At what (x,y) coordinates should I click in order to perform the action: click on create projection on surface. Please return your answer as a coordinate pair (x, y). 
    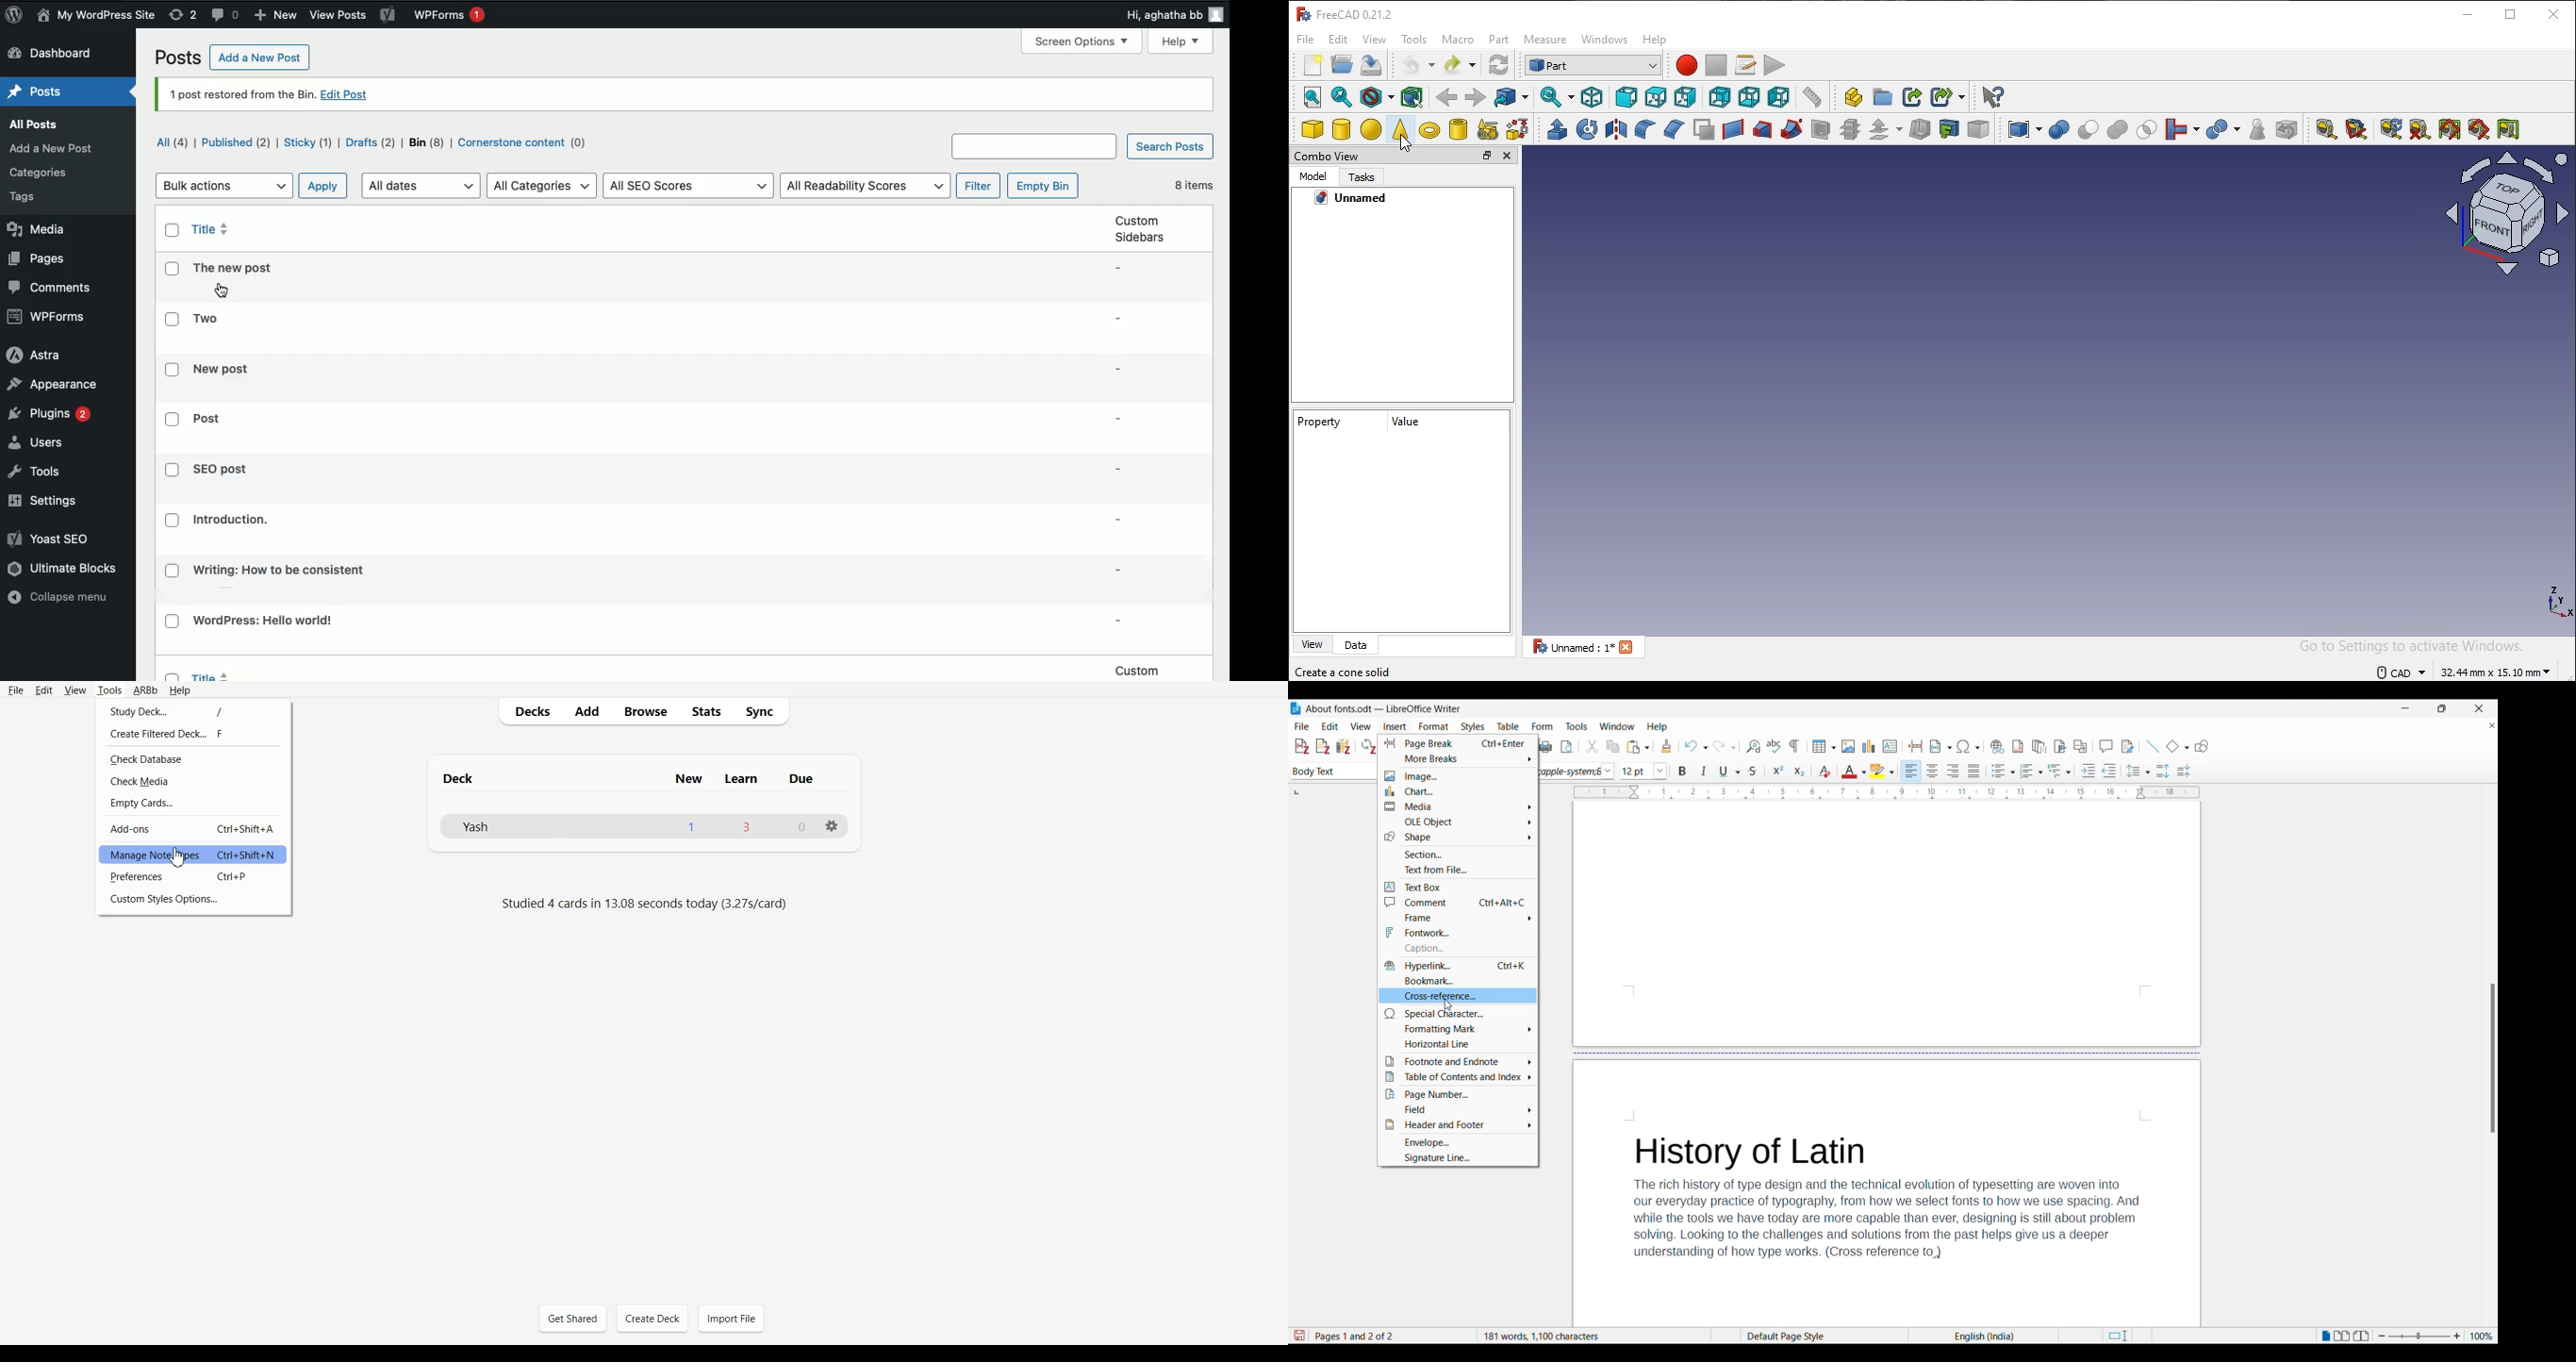
    Looking at the image, I should click on (1949, 128).